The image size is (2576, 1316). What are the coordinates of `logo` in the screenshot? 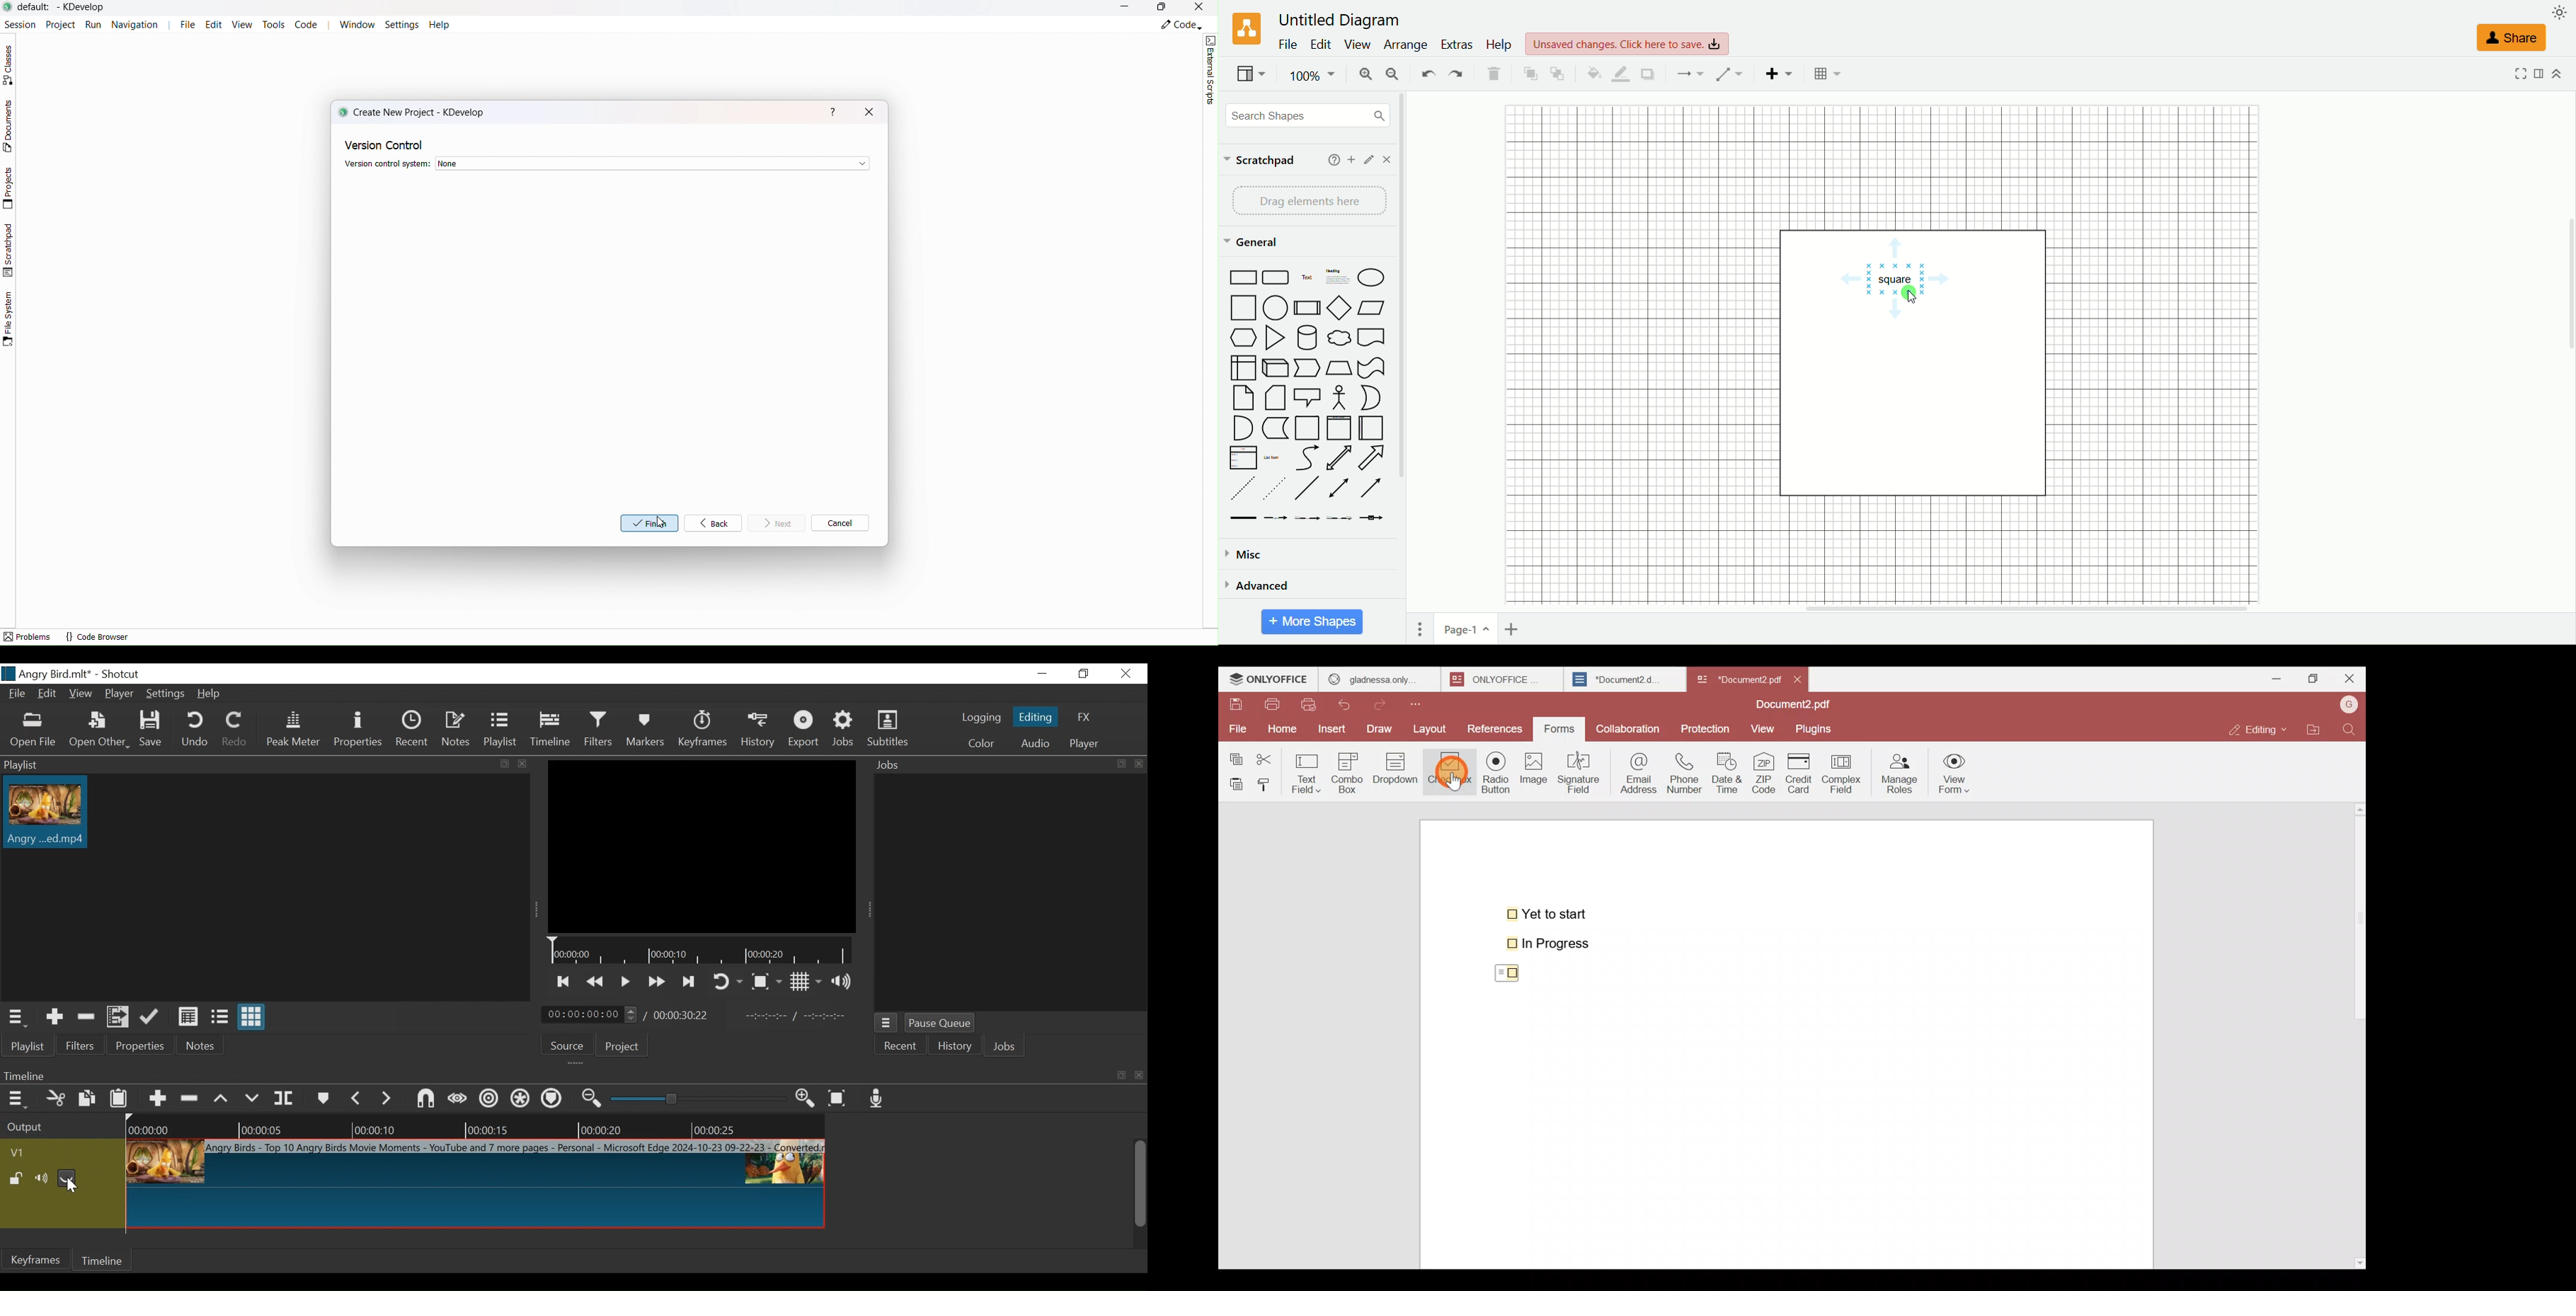 It's located at (1245, 30).